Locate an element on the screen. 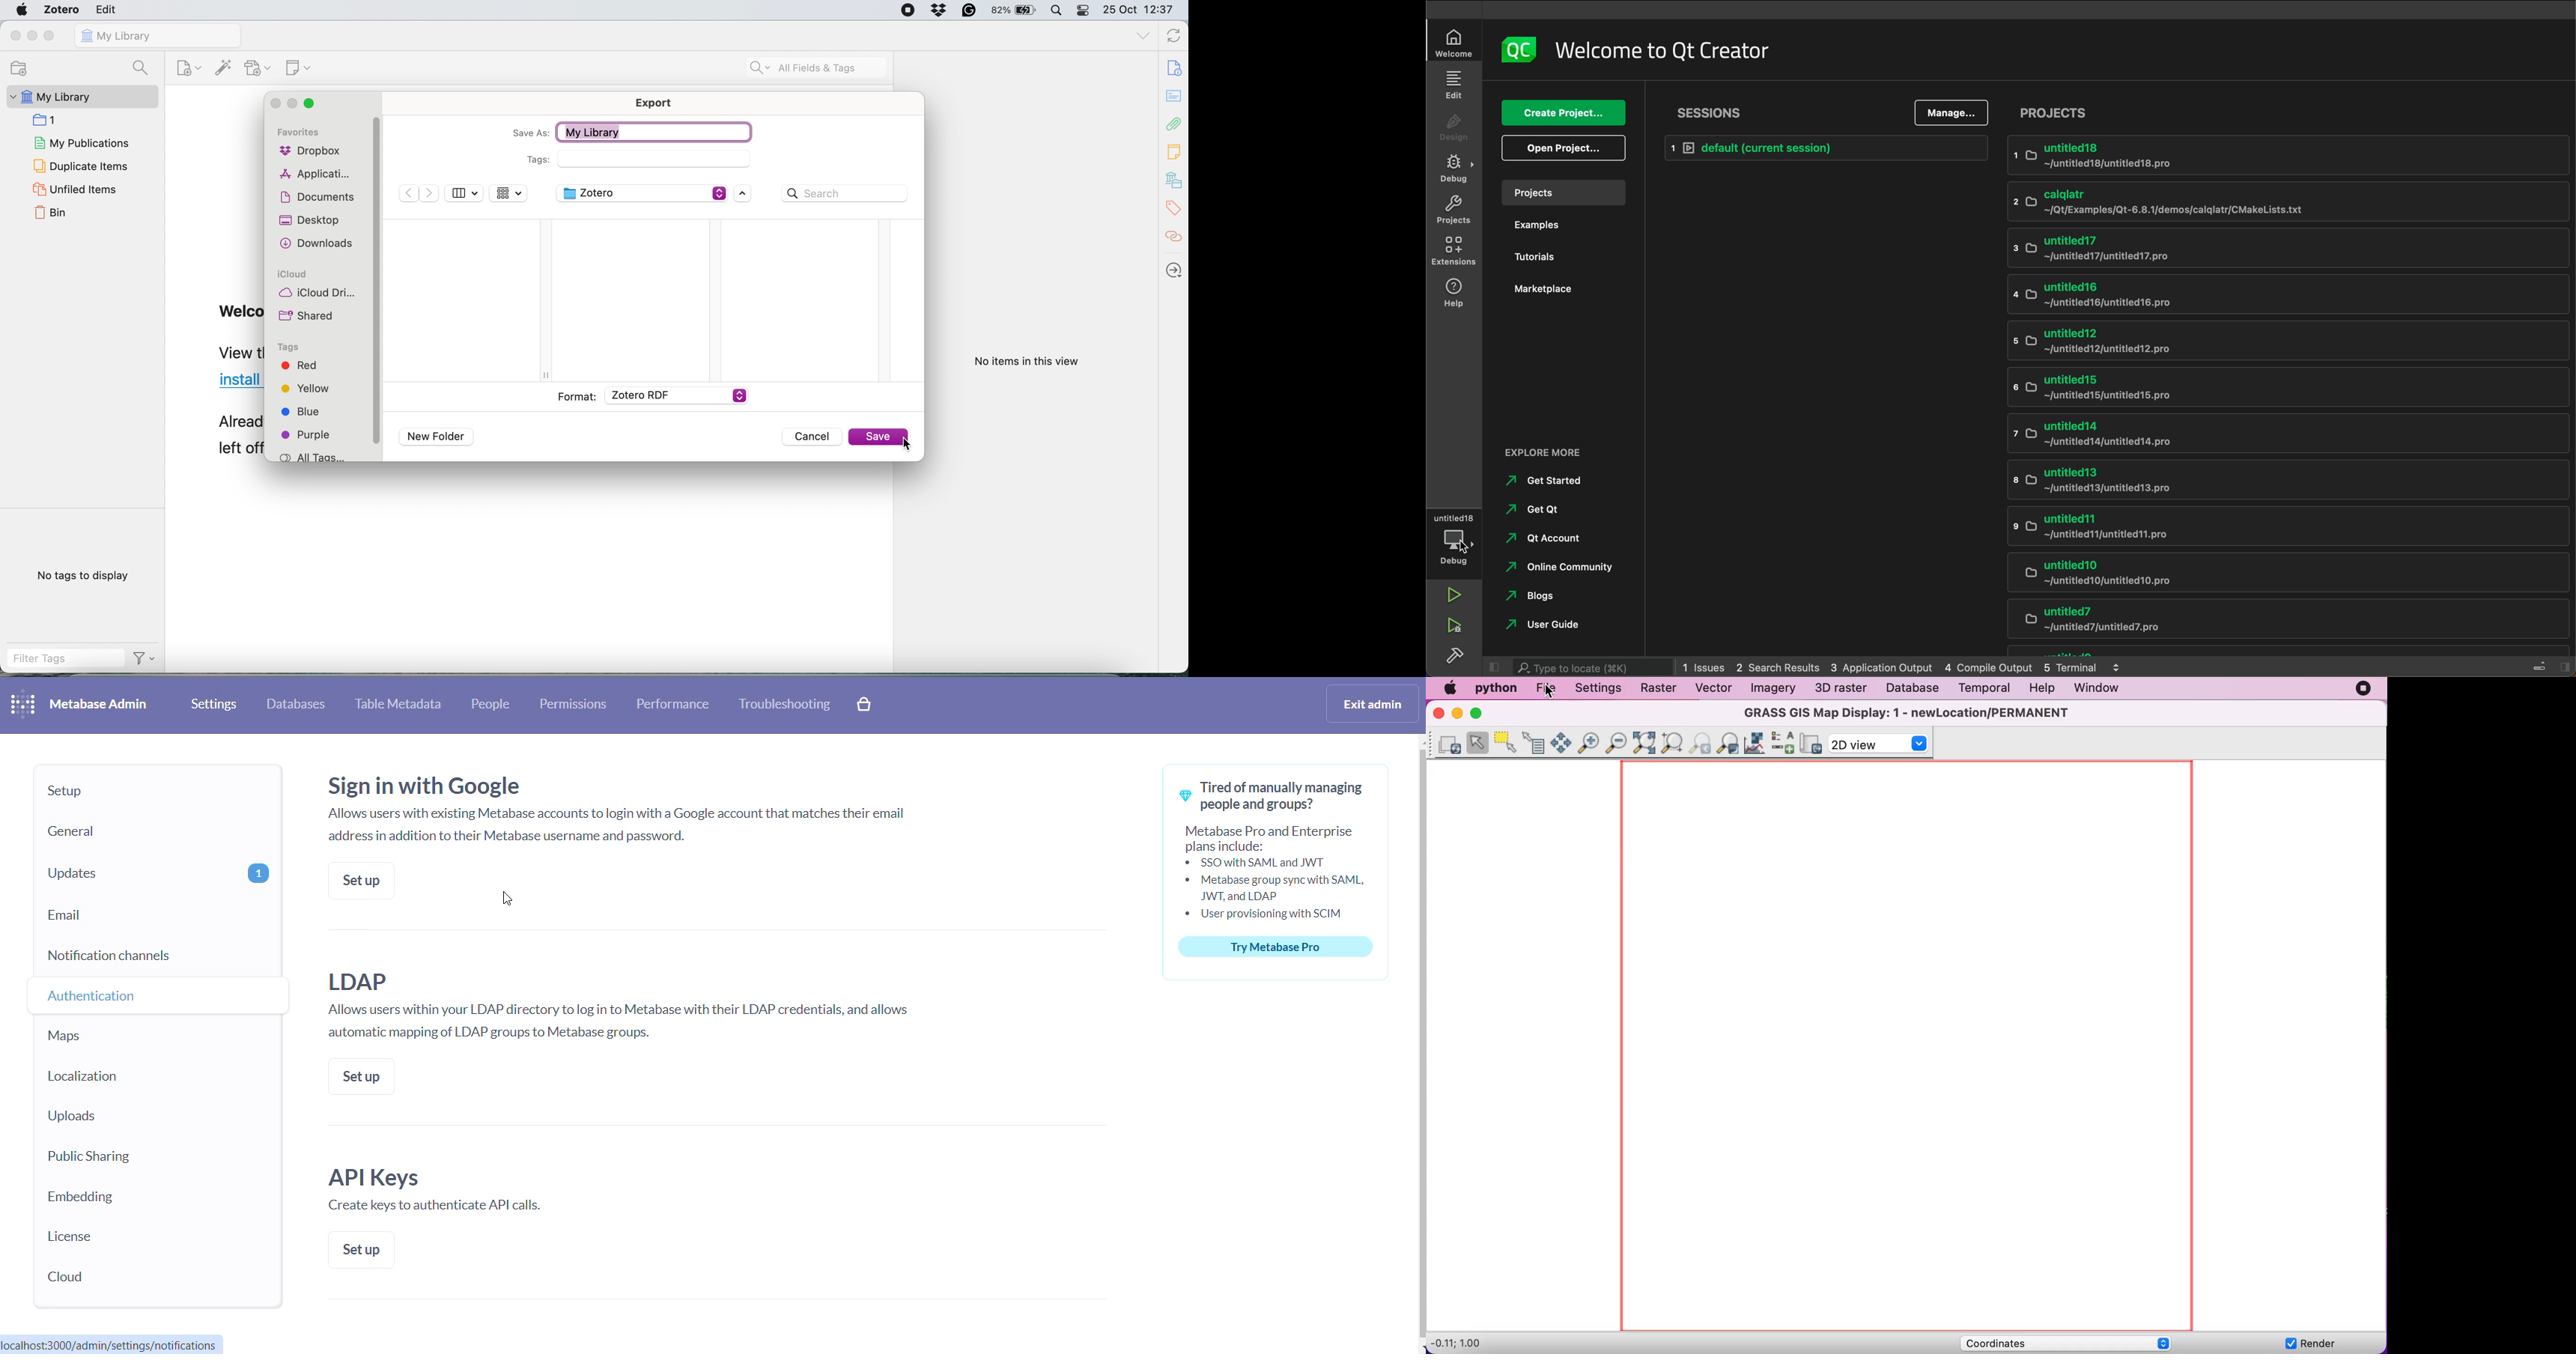 This screenshot has width=2576, height=1372. my library is located at coordinates (158, 36).